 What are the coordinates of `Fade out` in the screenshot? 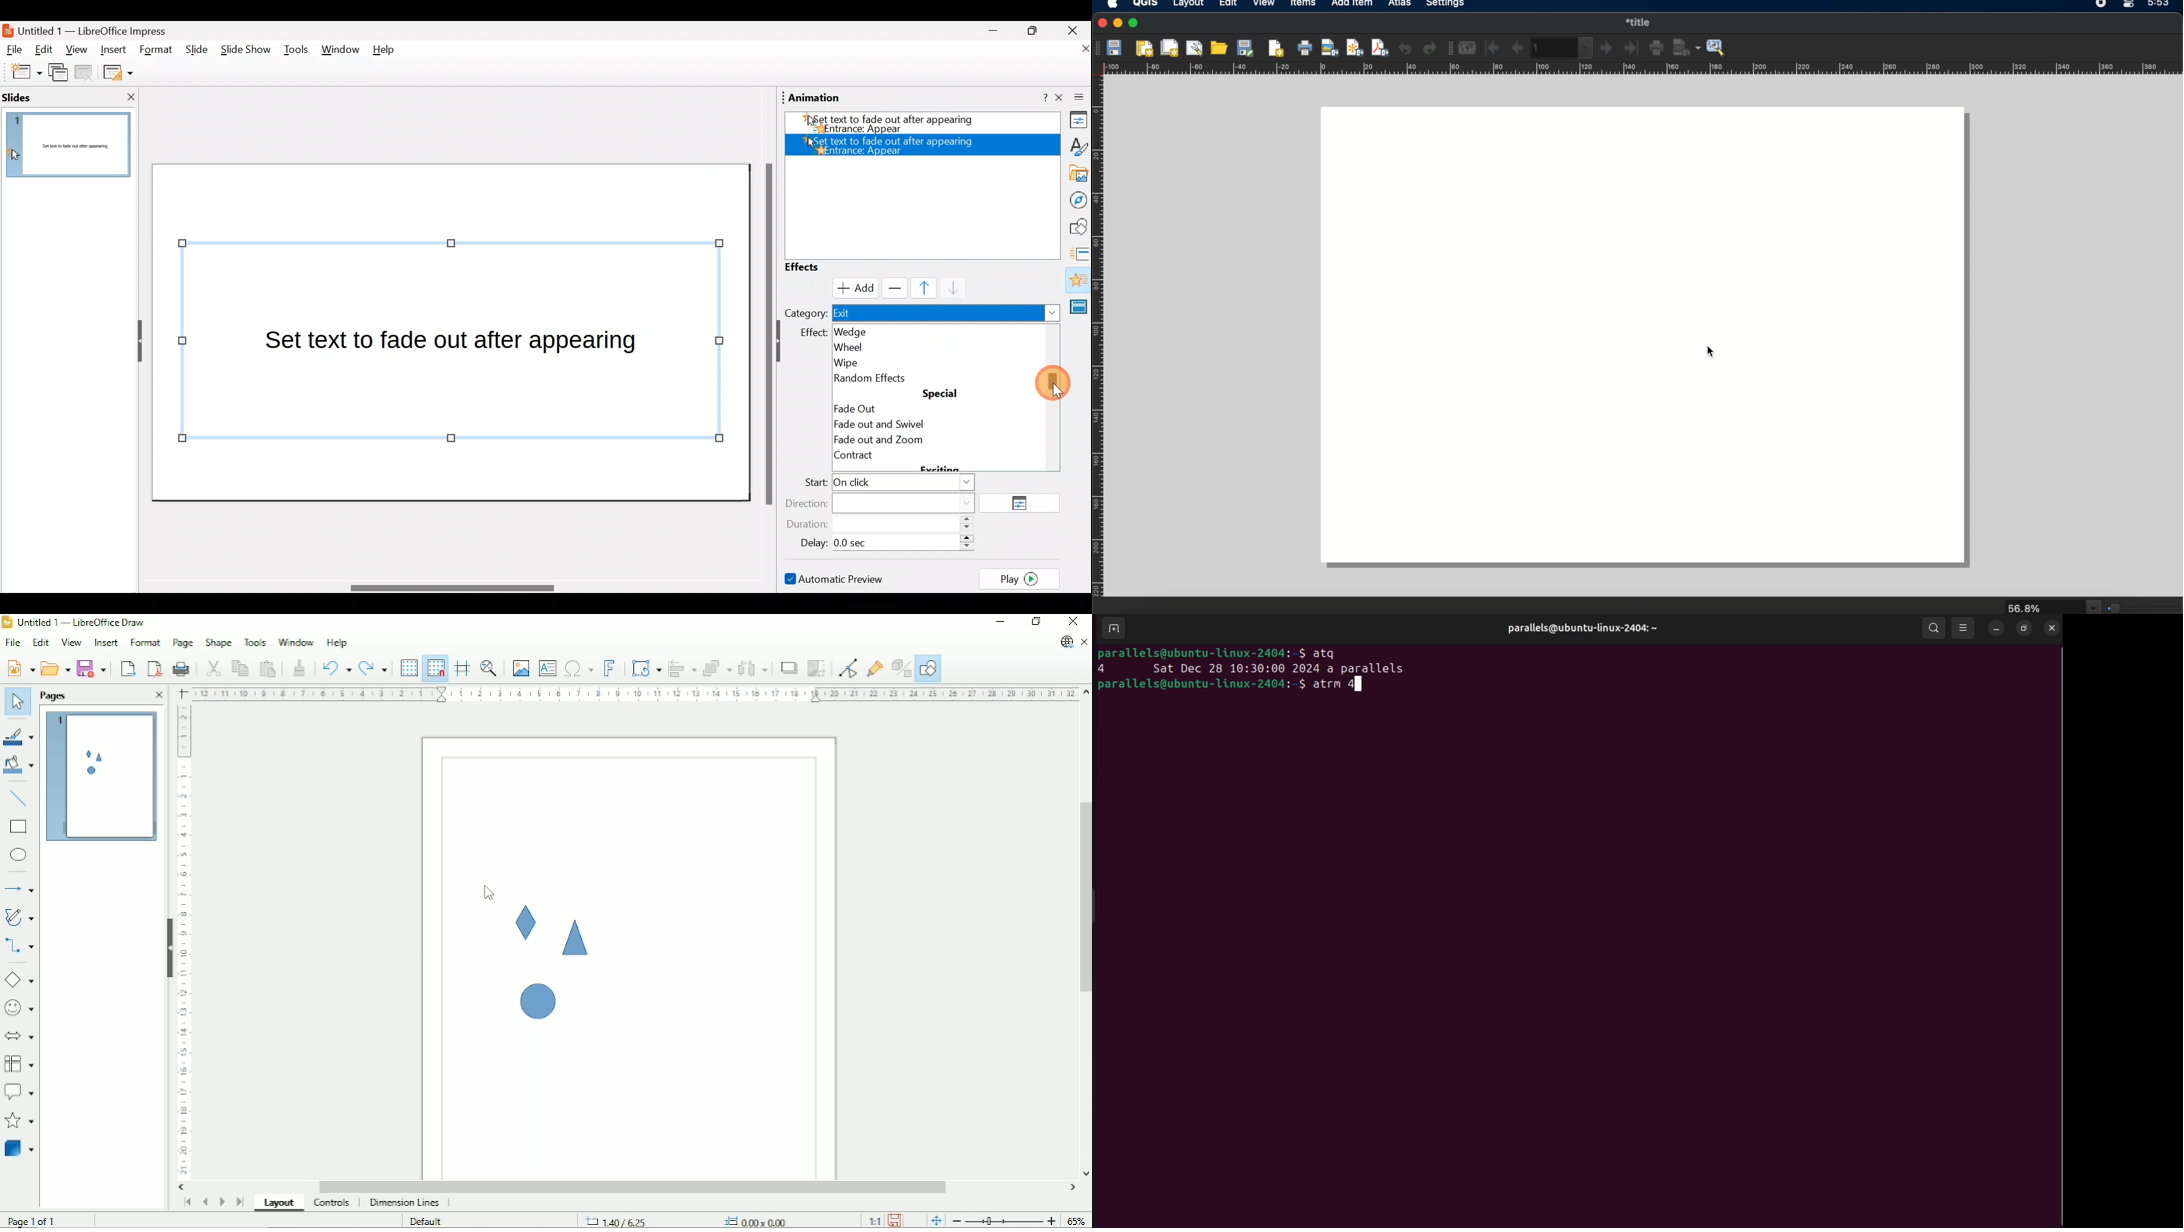 It's located at (857, 406).